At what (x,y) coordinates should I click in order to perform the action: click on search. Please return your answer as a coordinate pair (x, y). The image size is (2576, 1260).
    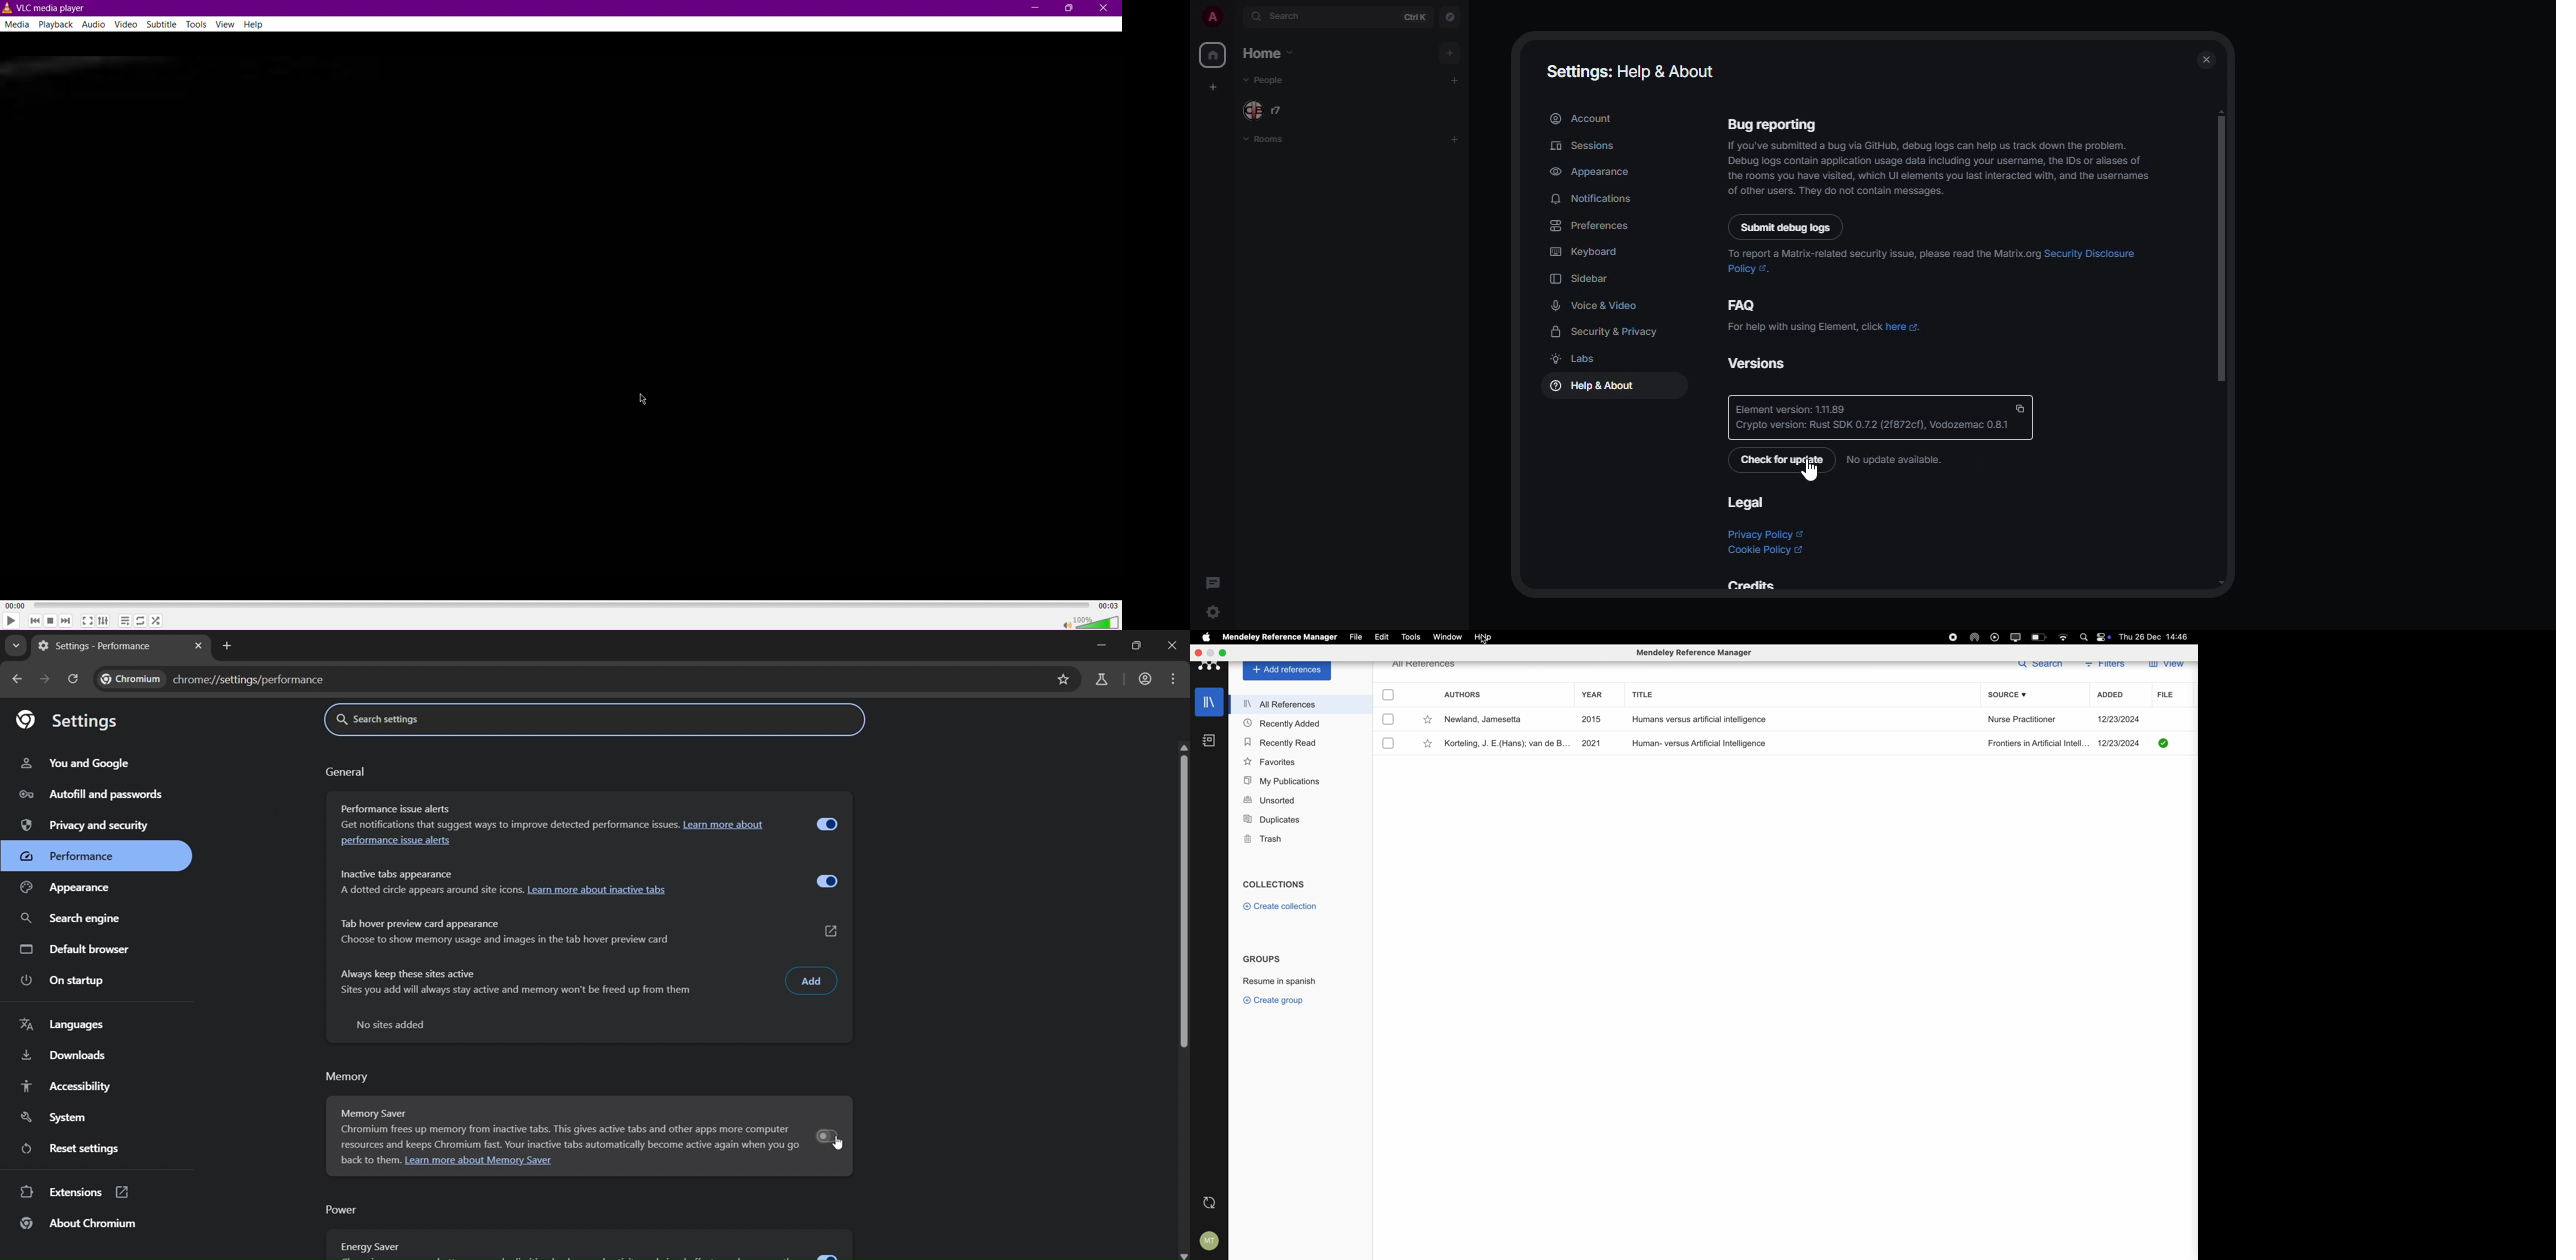
    Looking at the image, I should click on (2039, 666).